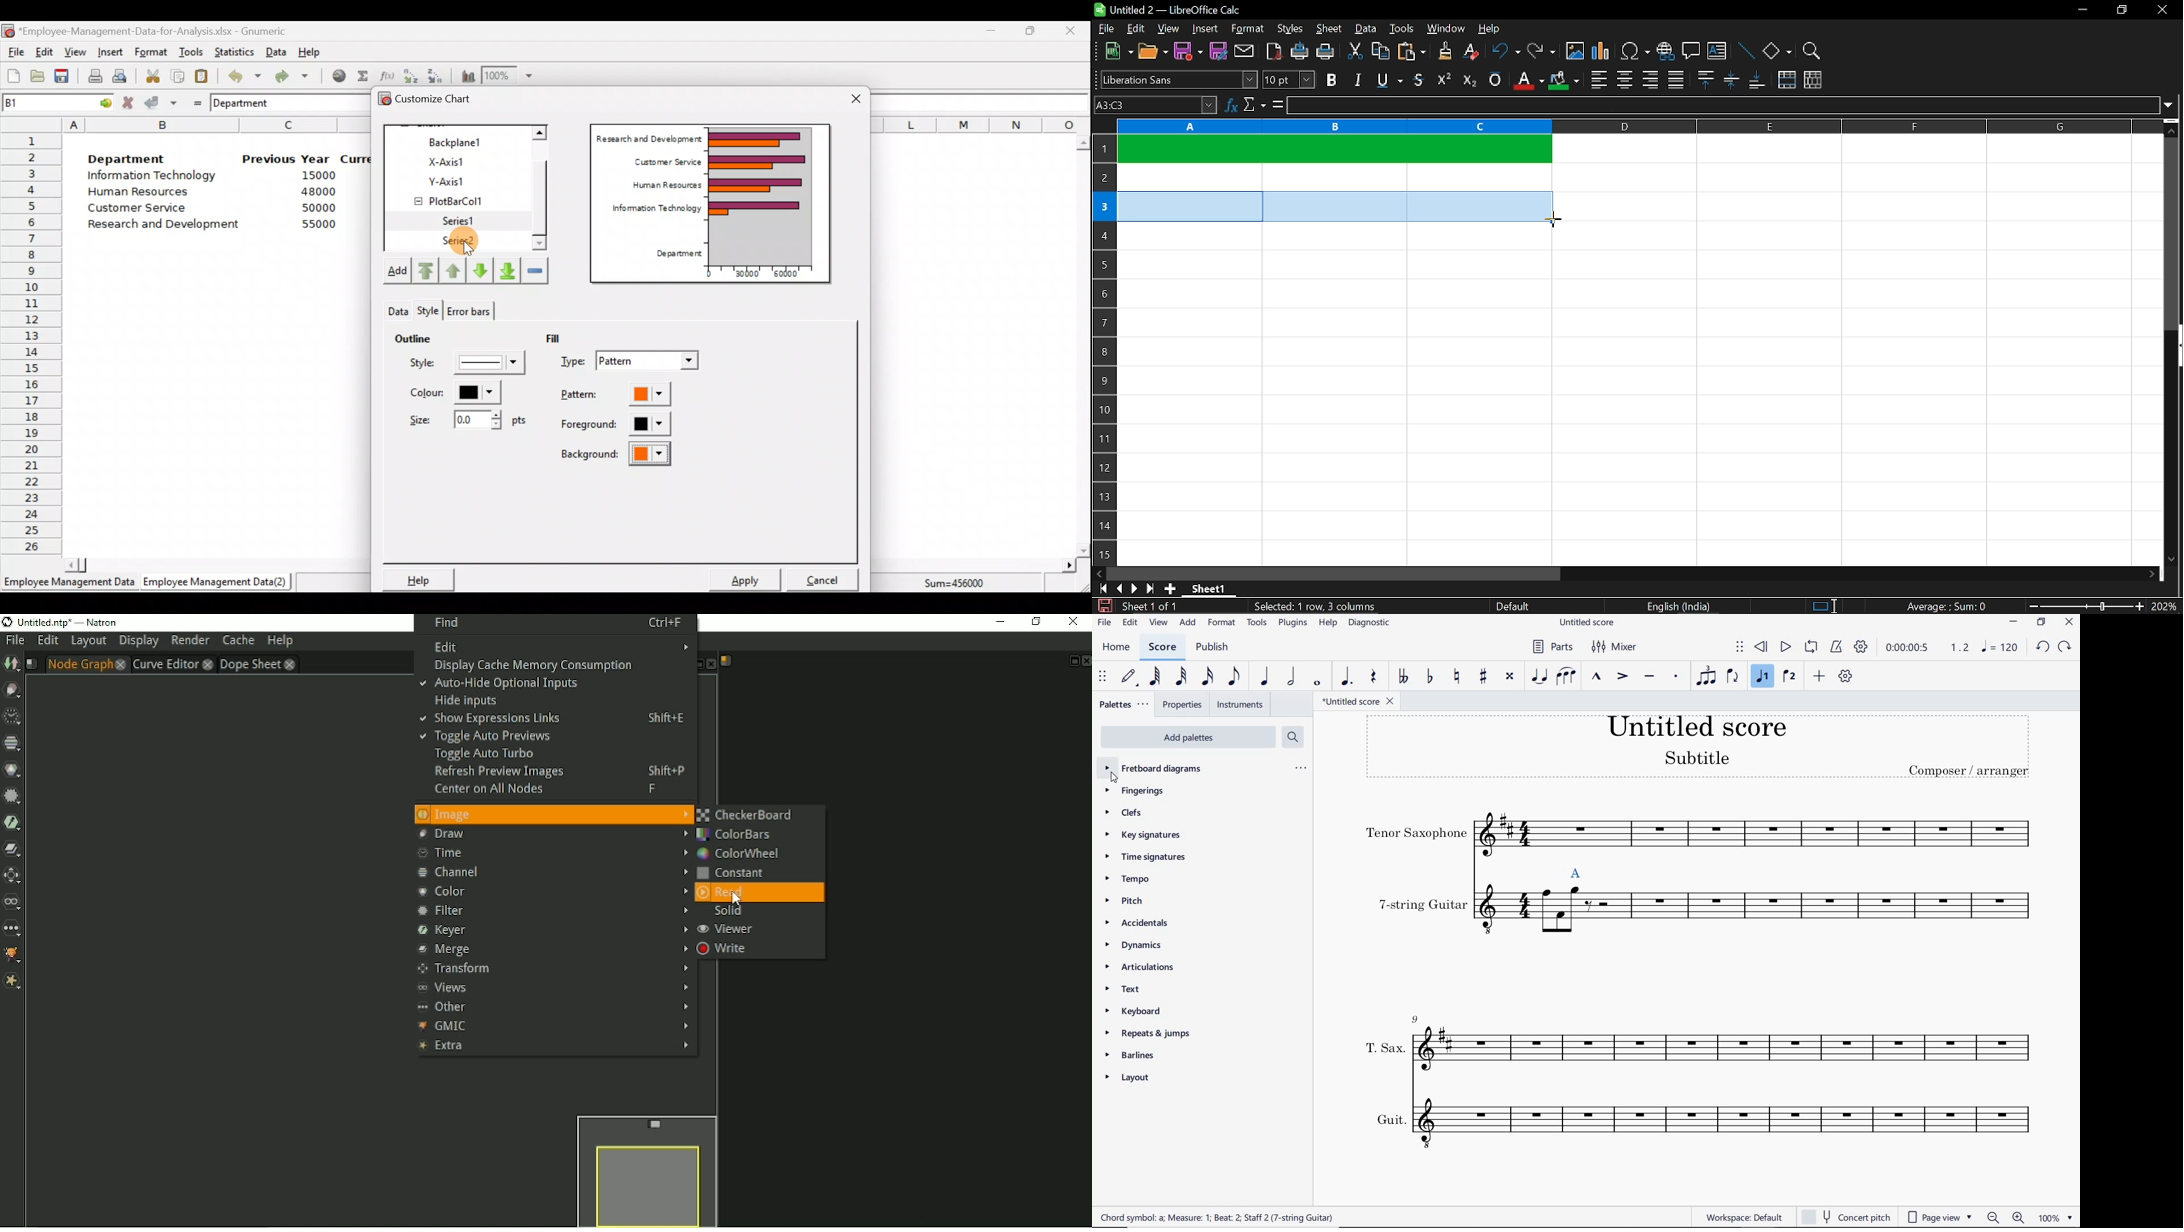 This screenshot has height=1232, width=2184. Describe the element at coordinates (1825, 606) in the screenshot. I see `standard selection` at that location.